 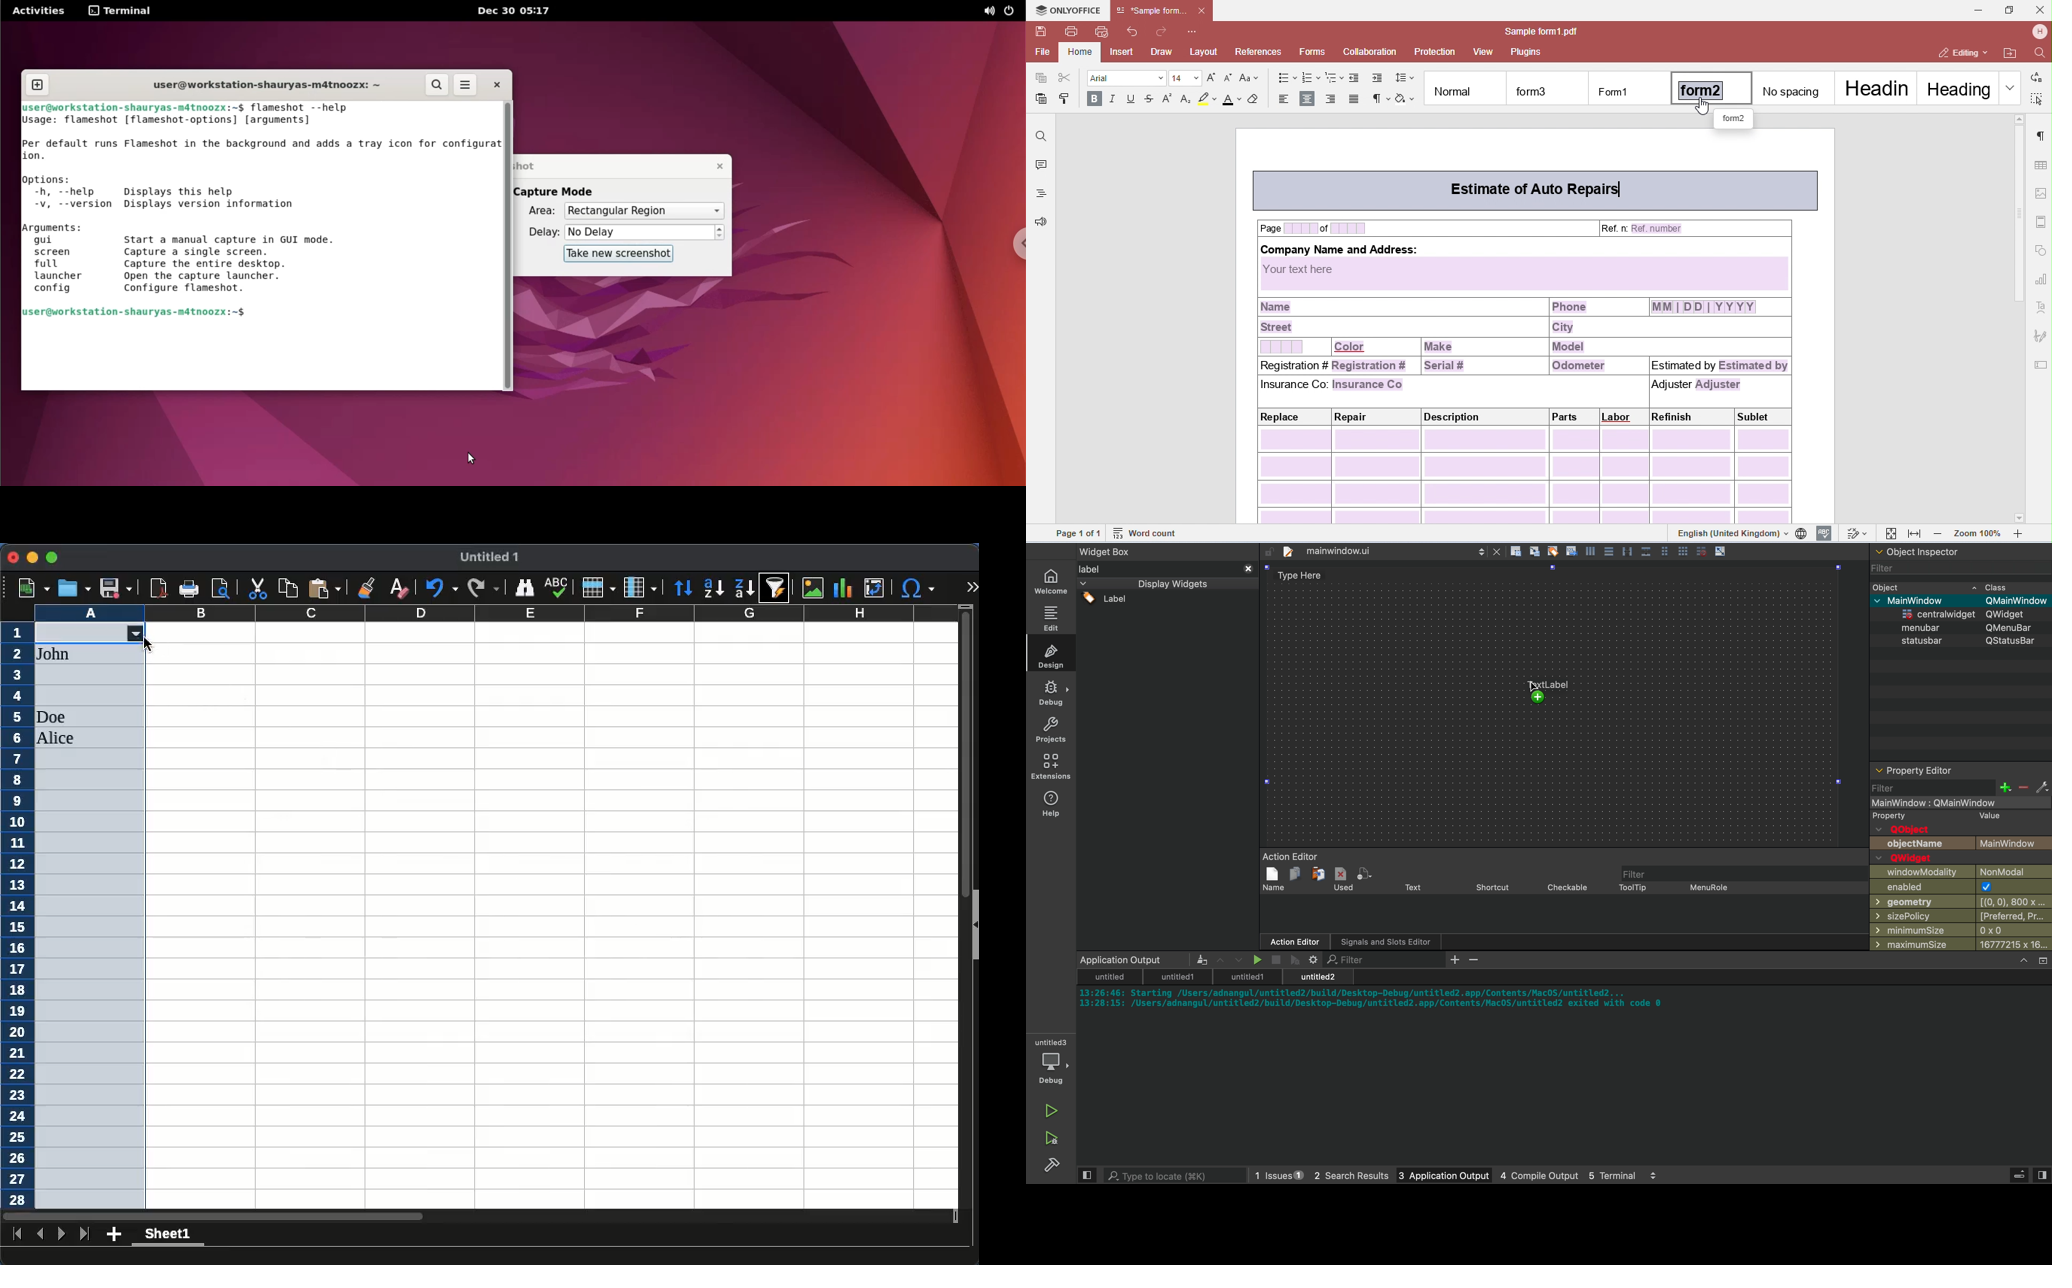 I want to click on search bar, so click(x=1165, y=1176).